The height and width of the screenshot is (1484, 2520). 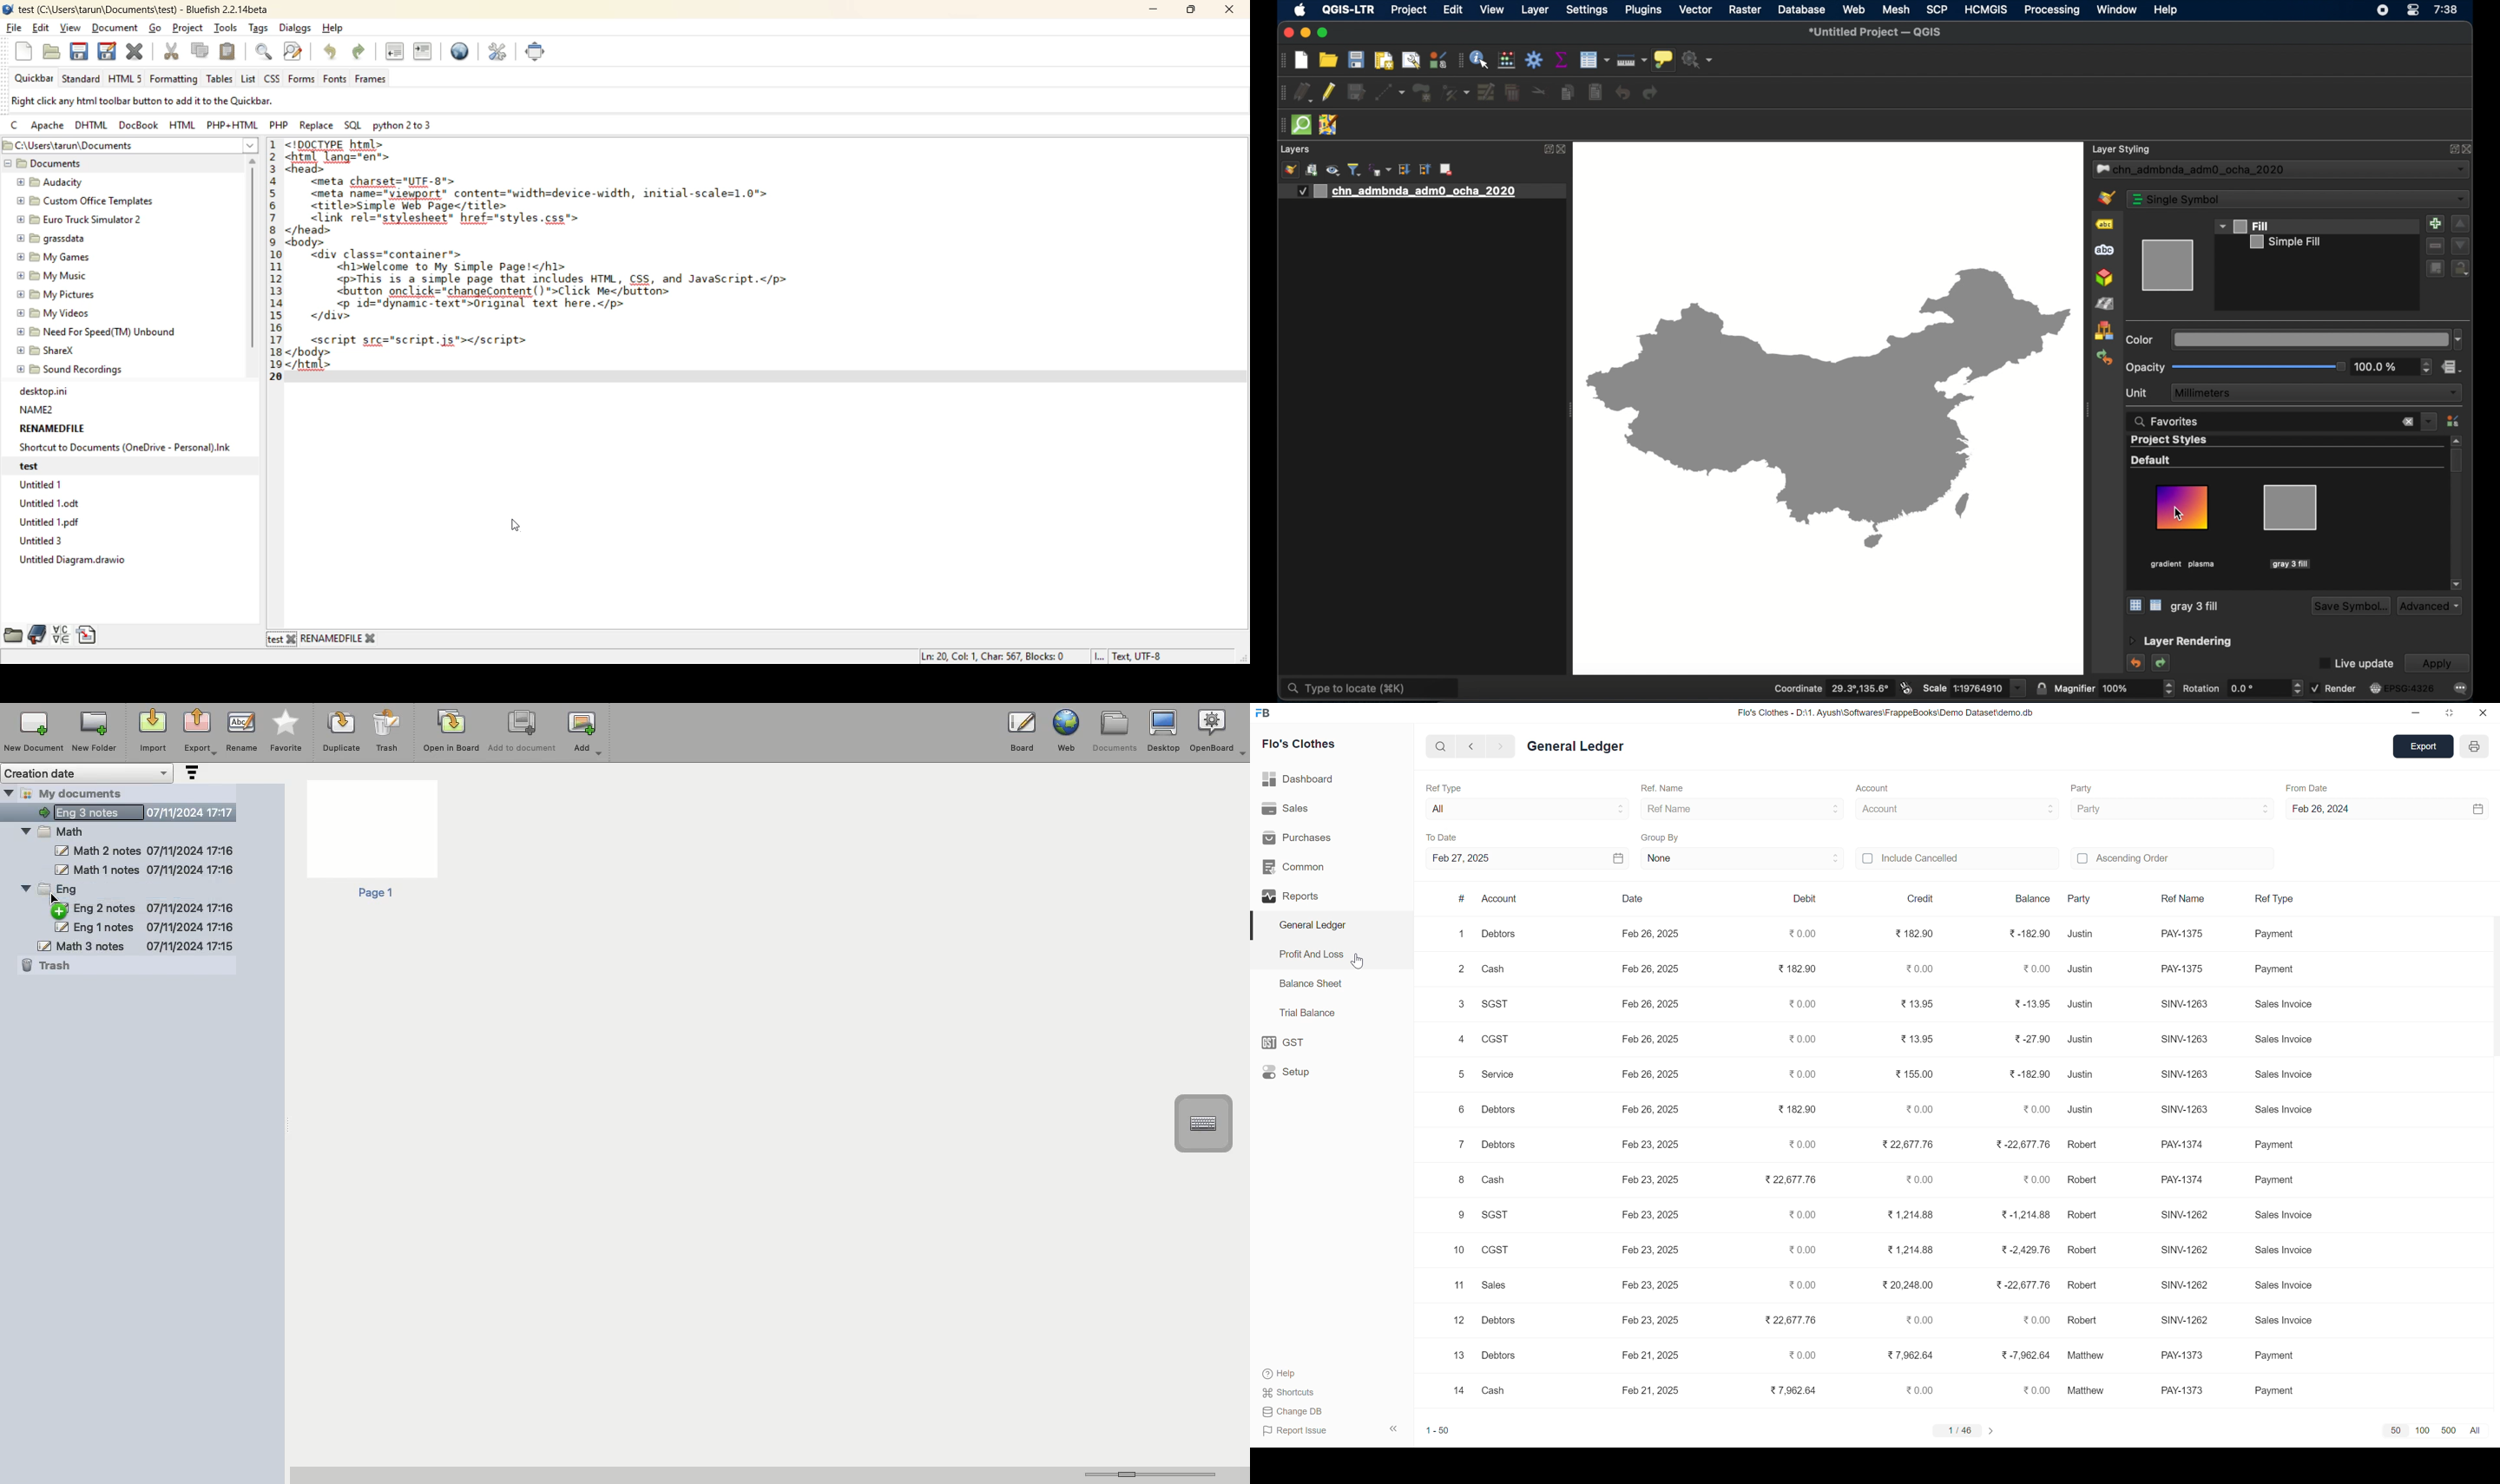 I want to click on 6, so click(x=1455, y=1110).